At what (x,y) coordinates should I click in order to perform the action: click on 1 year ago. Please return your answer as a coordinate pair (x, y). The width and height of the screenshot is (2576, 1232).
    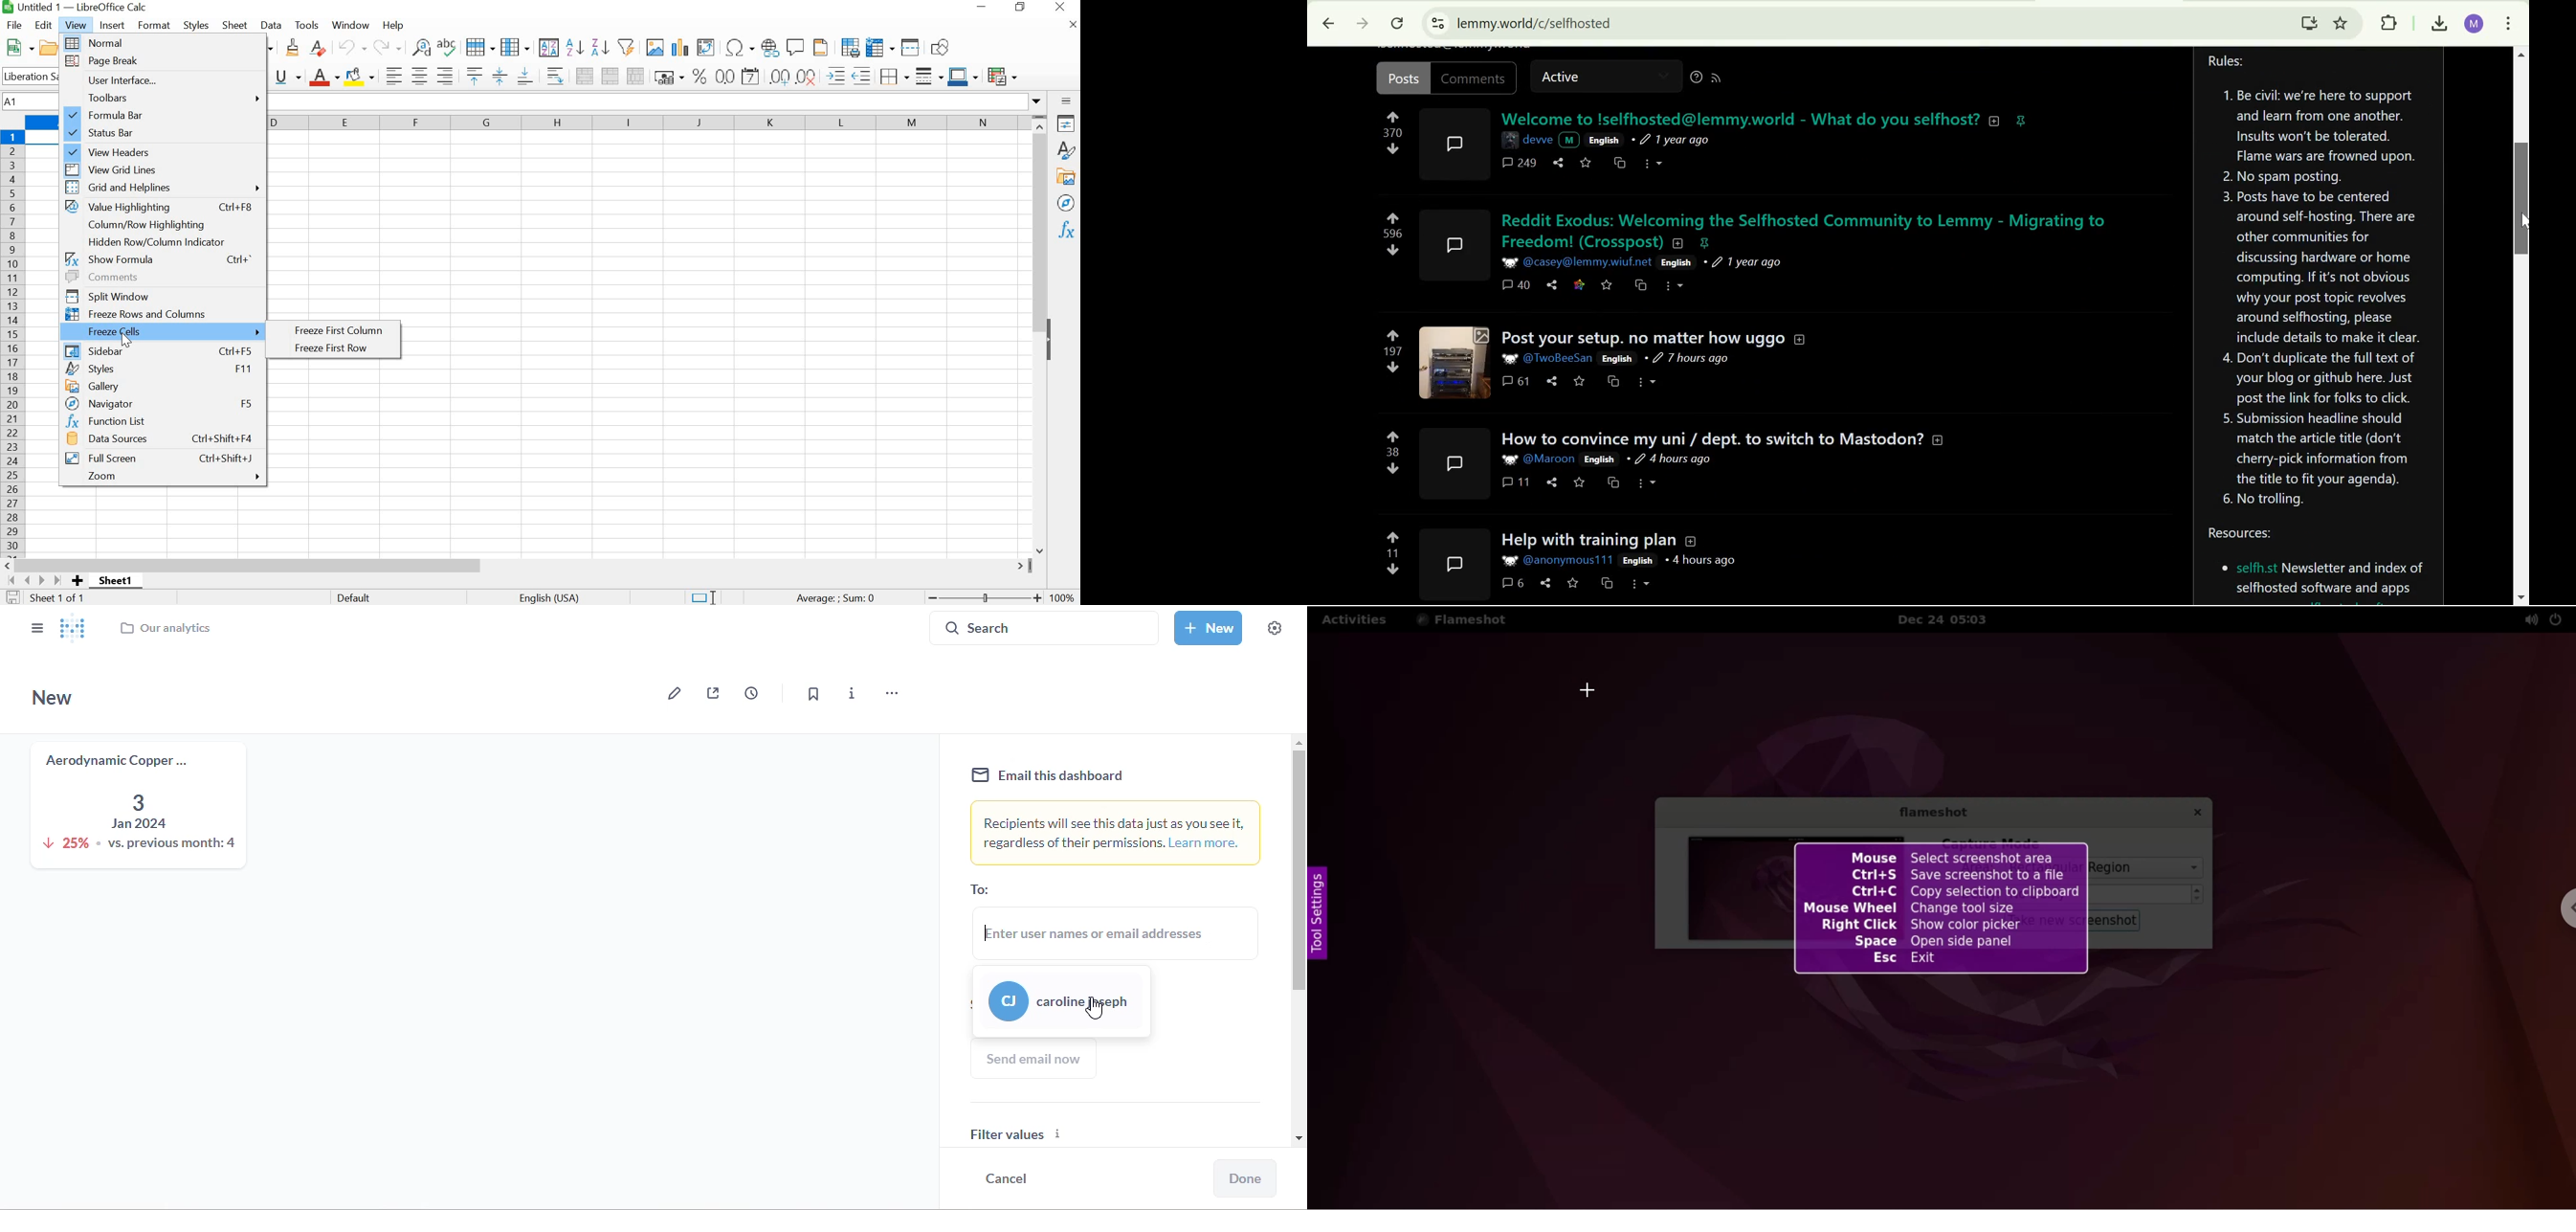
    Looking at the image, I should click on (1679, 139).